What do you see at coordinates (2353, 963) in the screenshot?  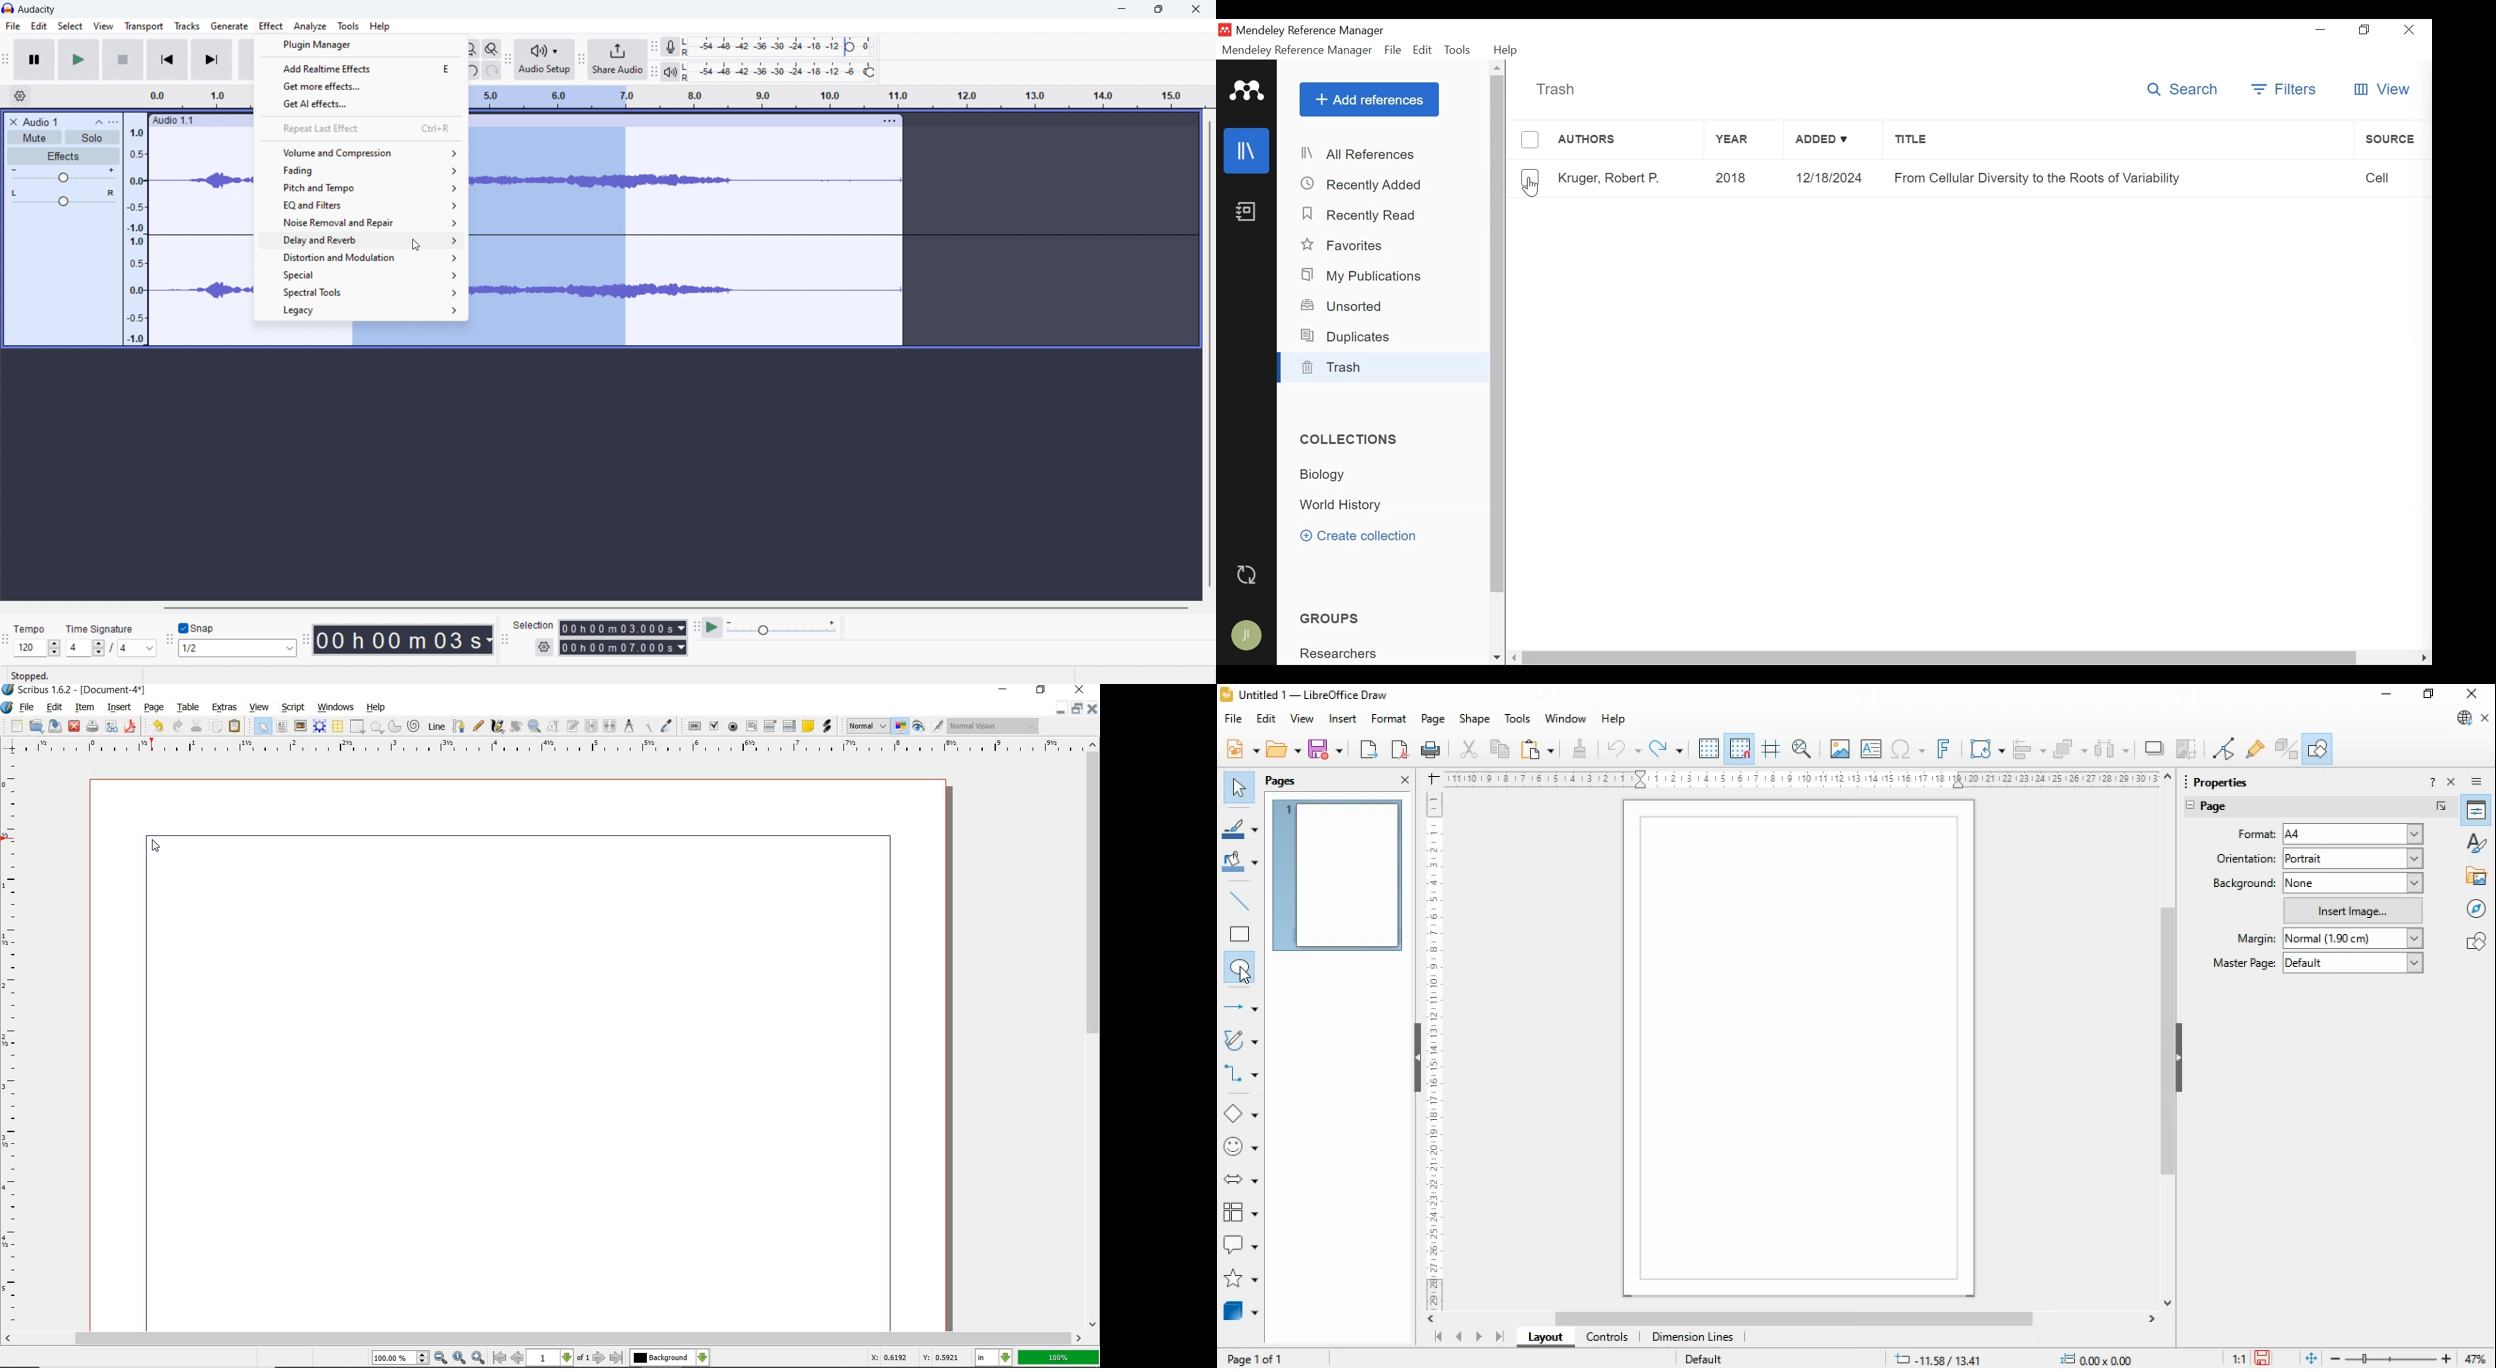 I see `Default ` at bounding box center [2353, 963].